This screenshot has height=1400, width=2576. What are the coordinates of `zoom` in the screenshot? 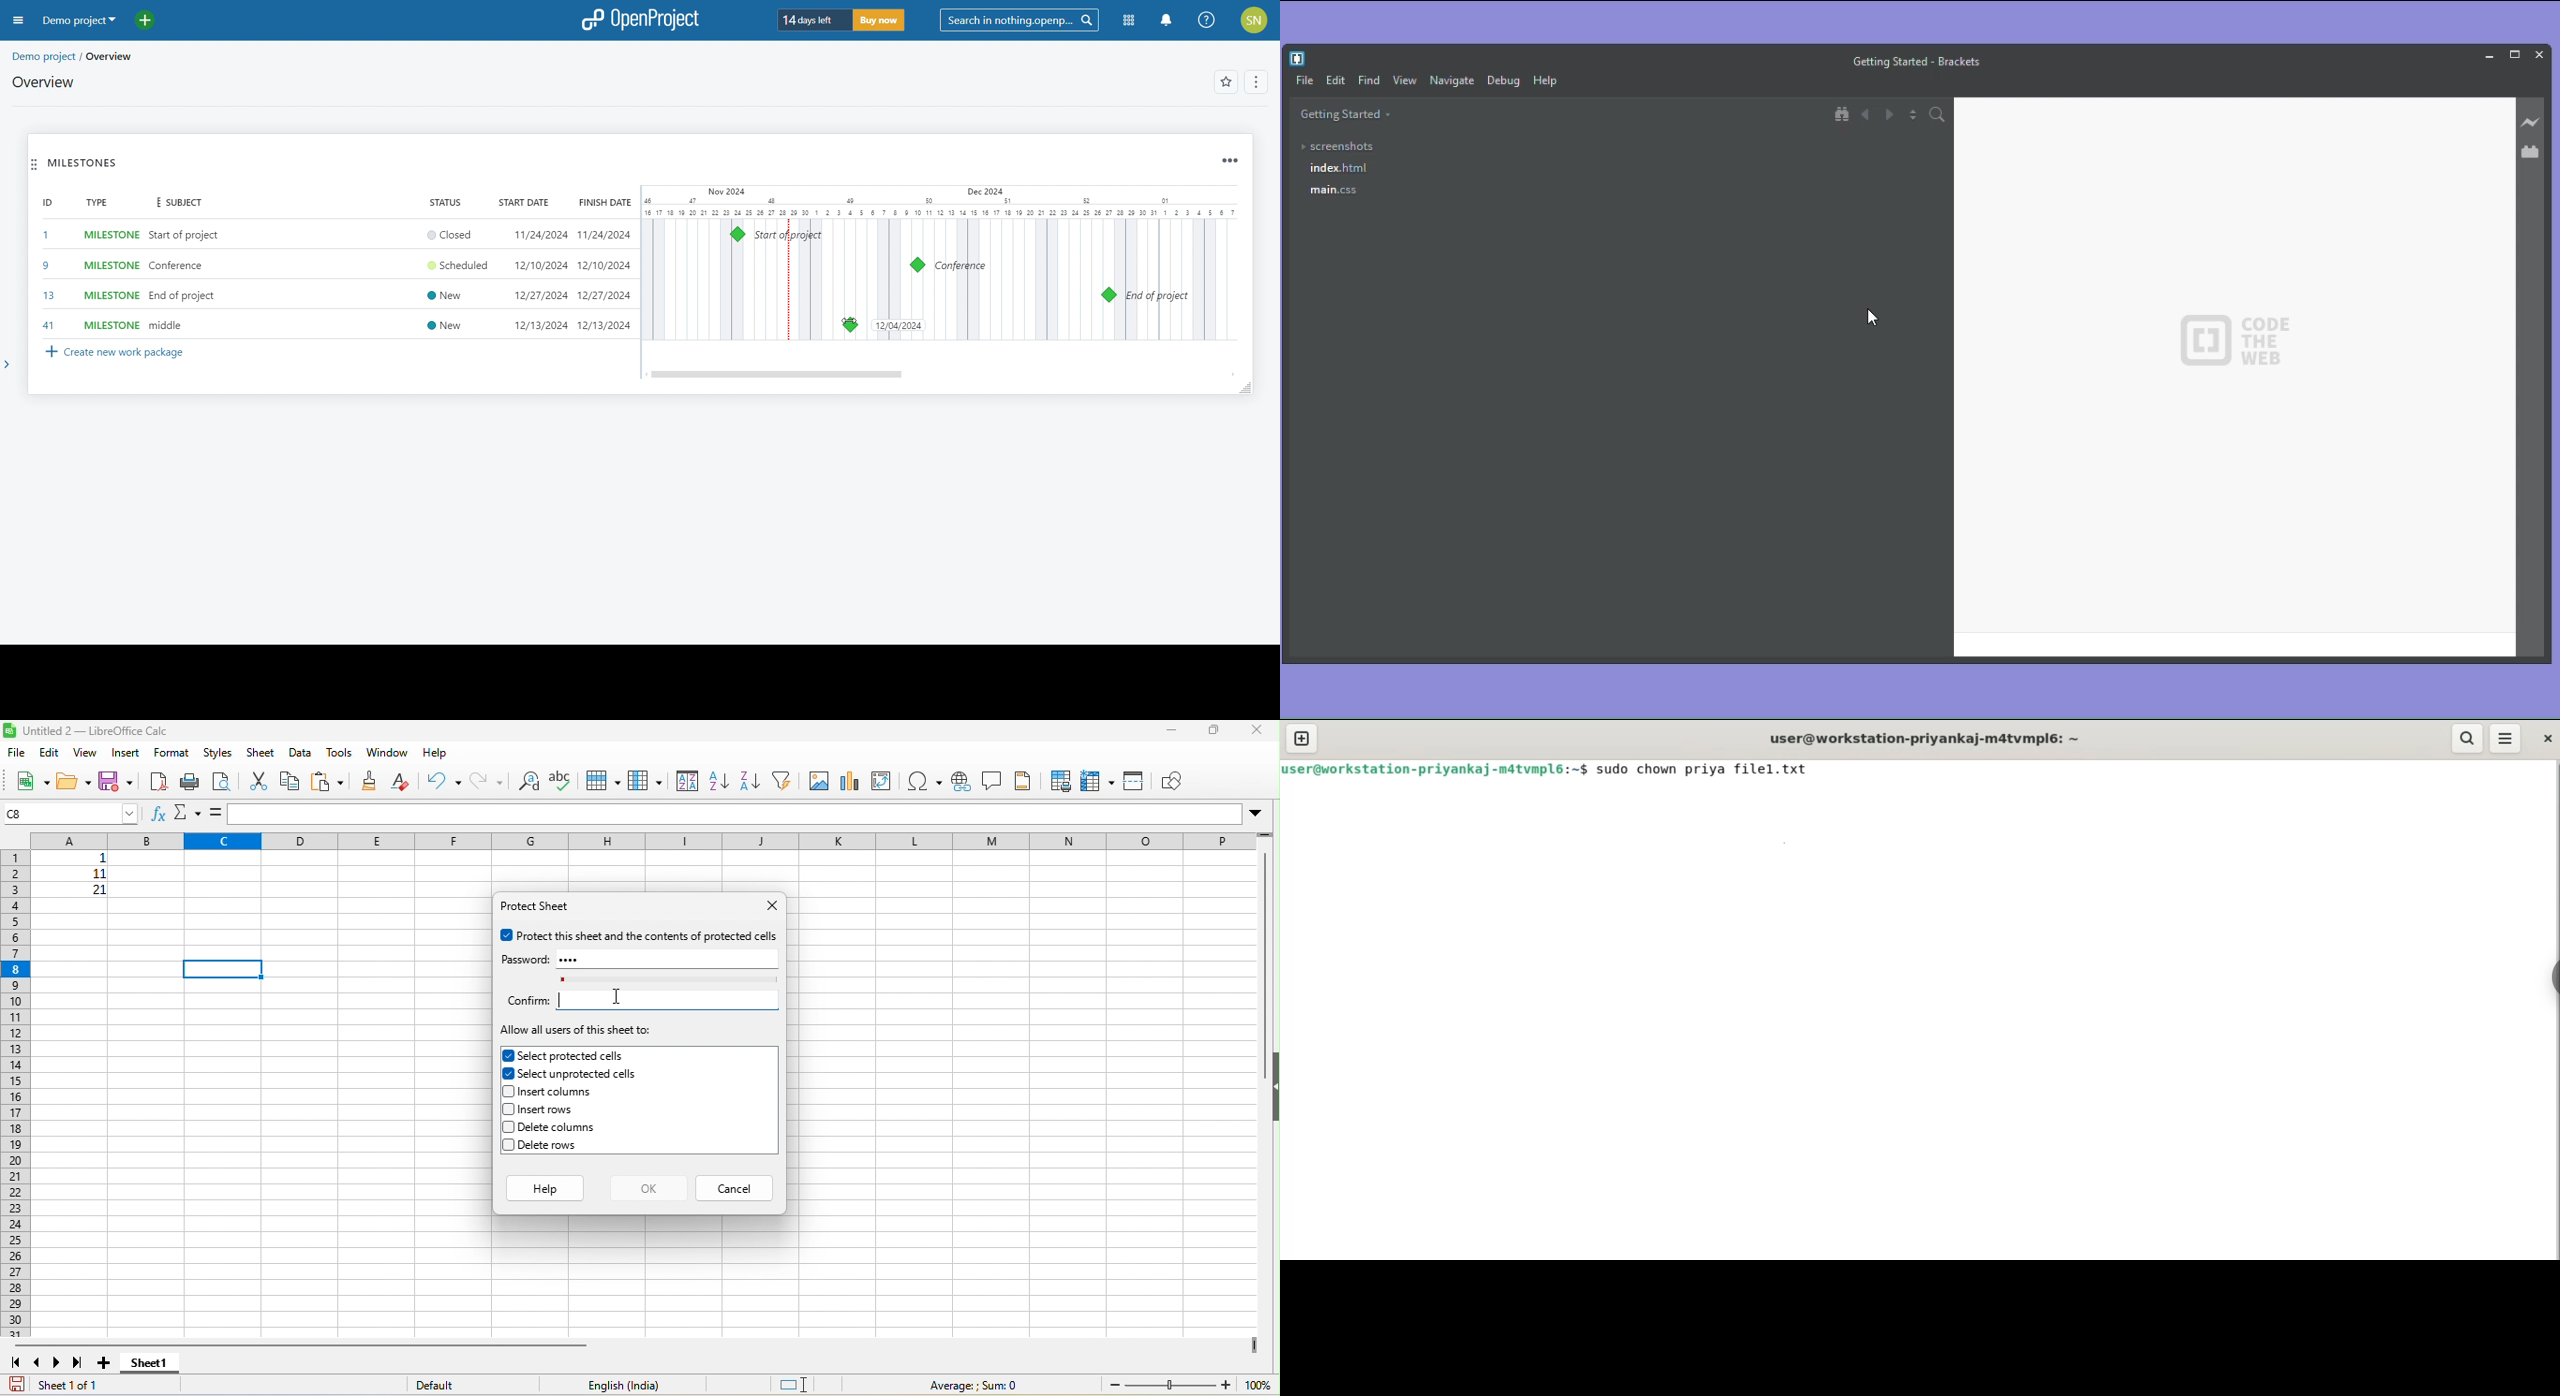 It's located at (1190, 1386).